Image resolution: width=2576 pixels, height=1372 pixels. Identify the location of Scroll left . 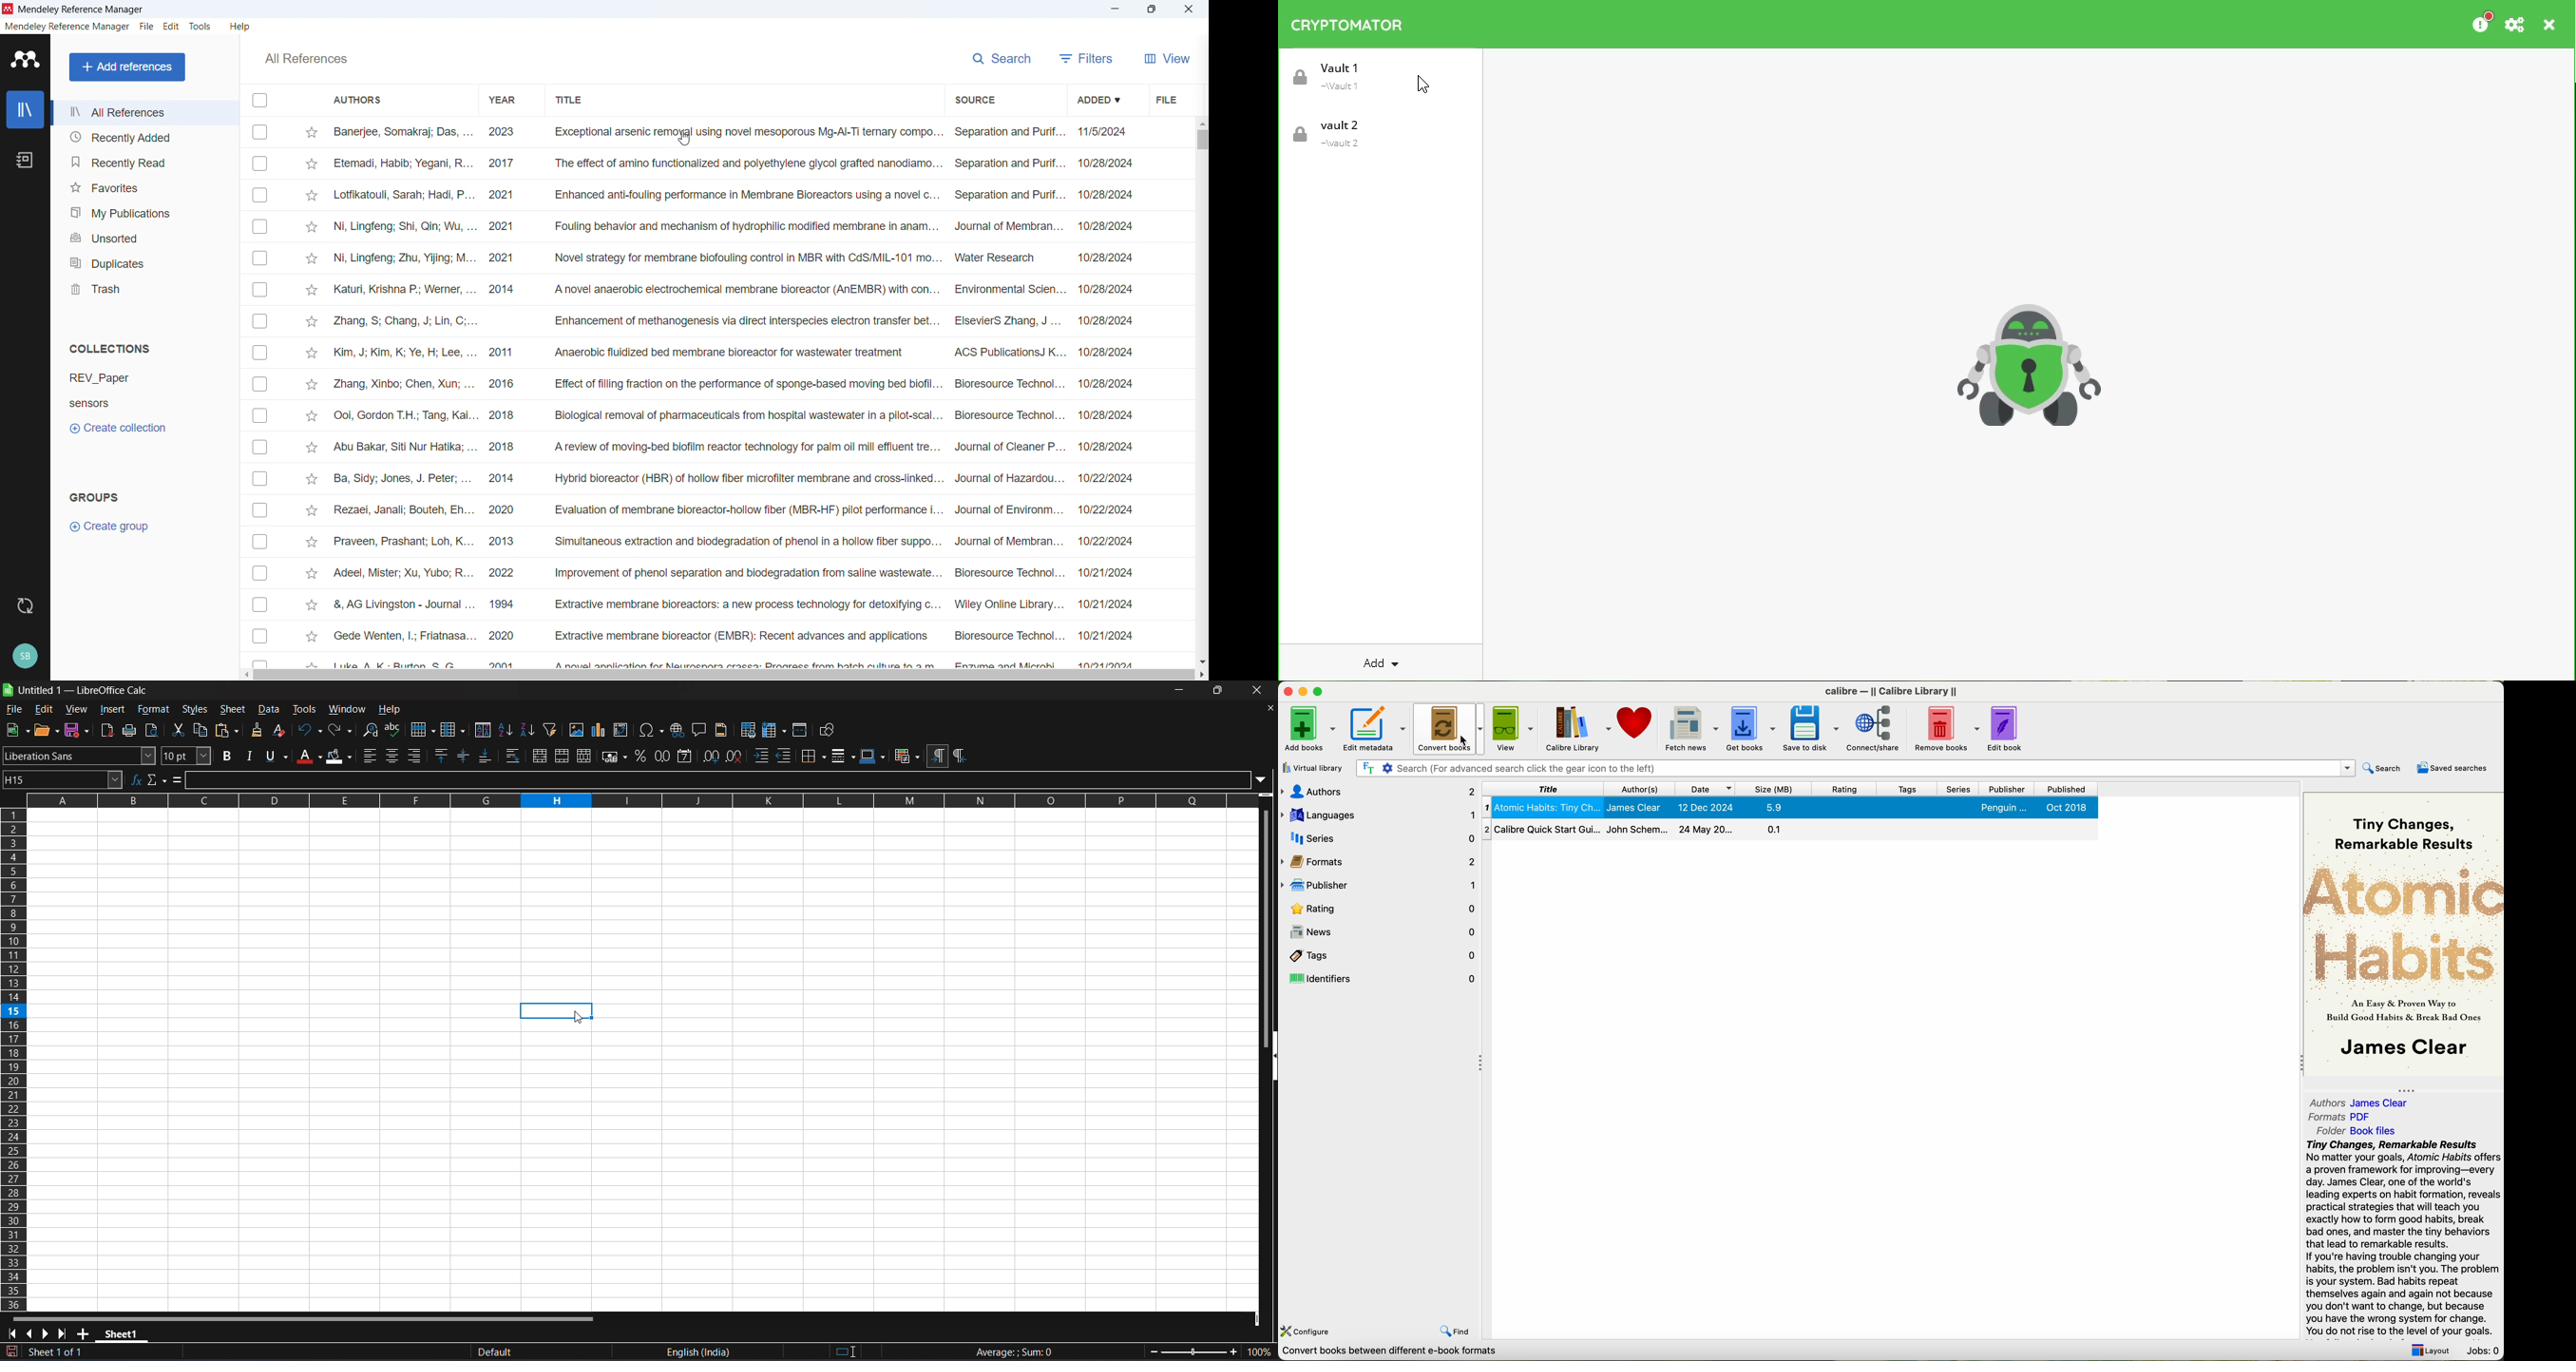
(244, 675).